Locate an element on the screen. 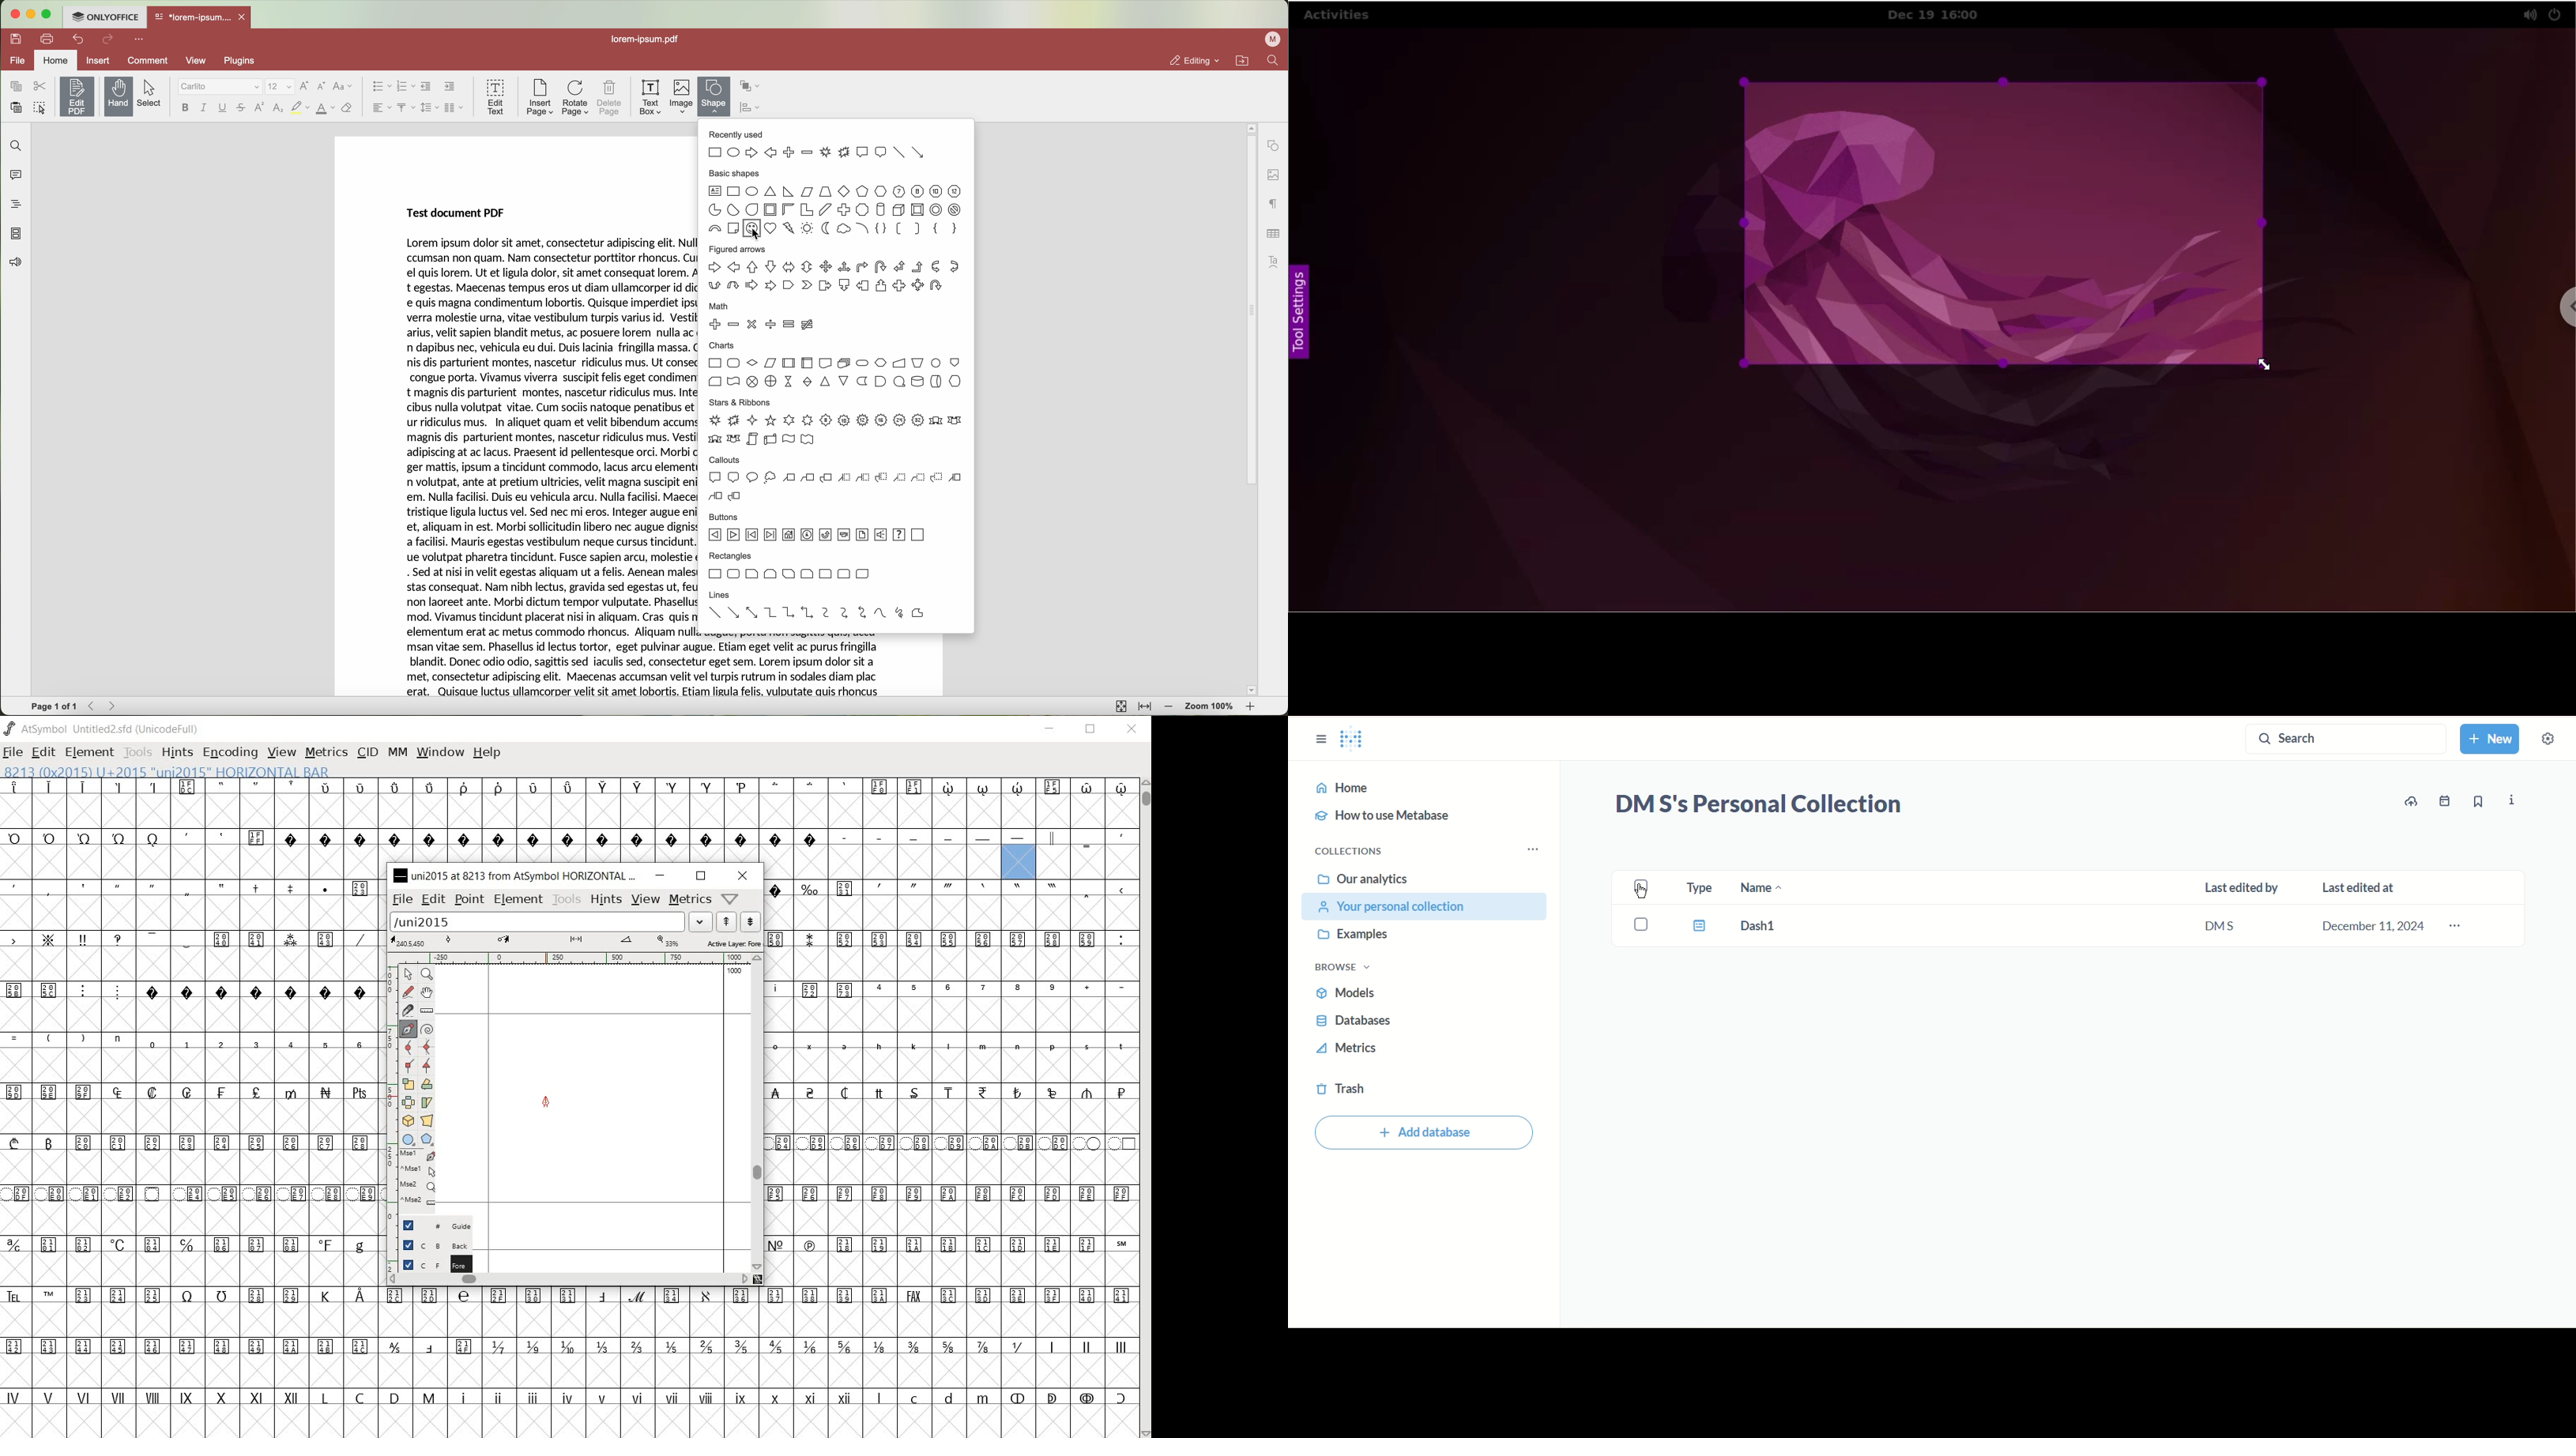 The width and height of the screenshot is (2576, 1456). MM is located at coordinates (399, 753).